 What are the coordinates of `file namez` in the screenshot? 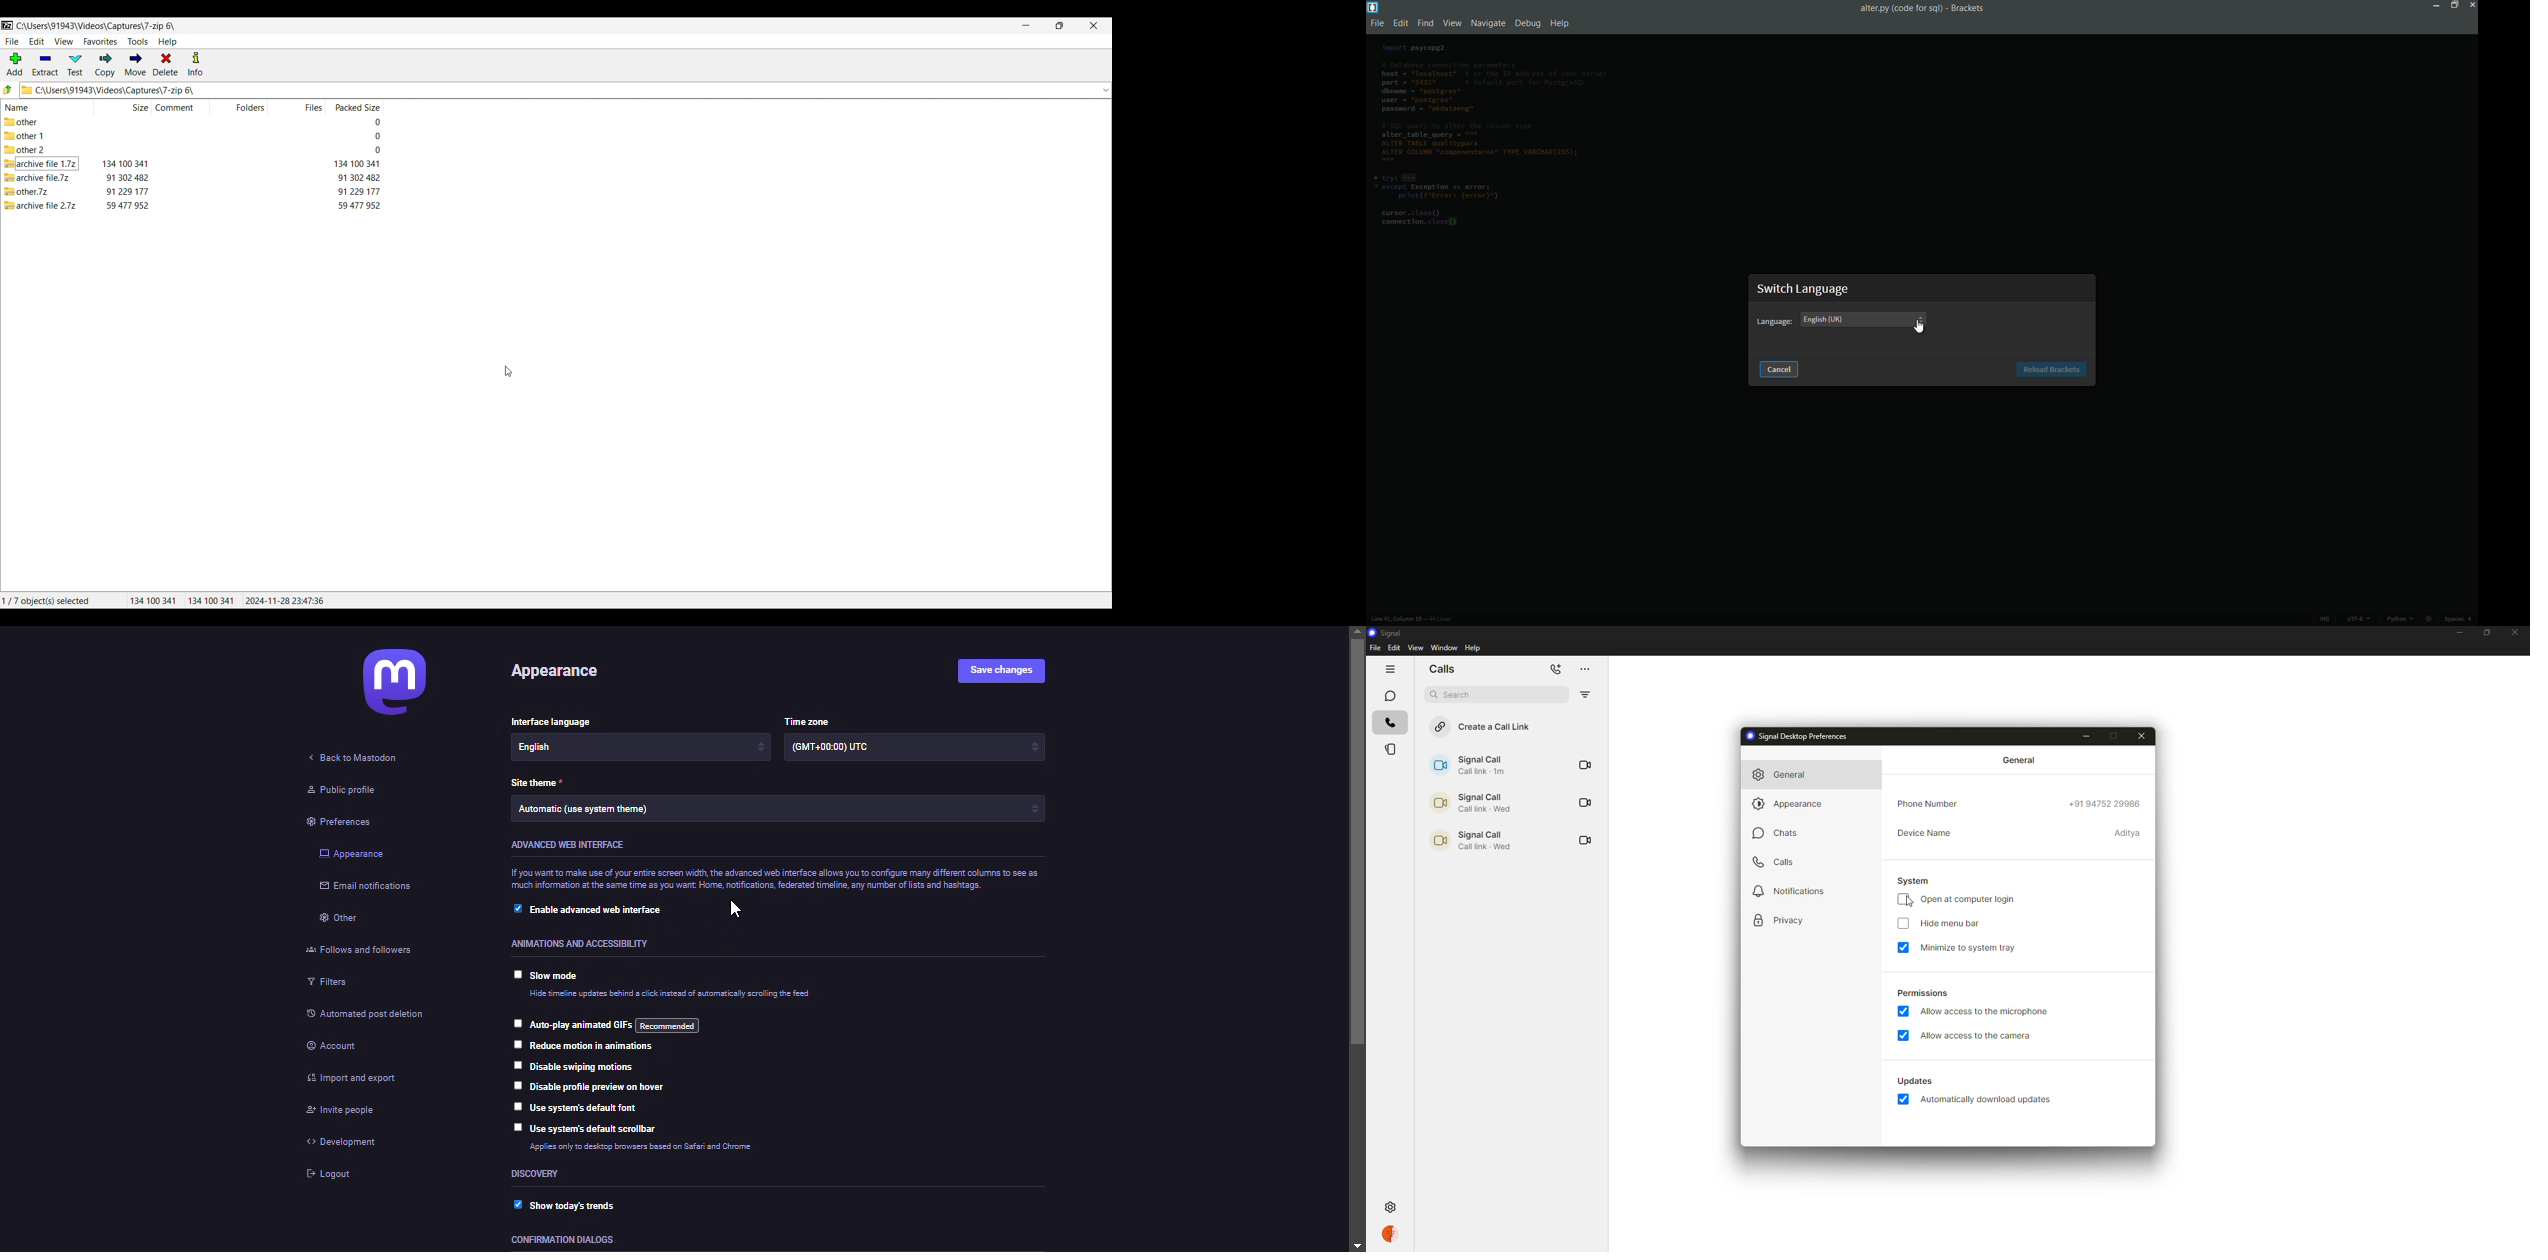 It's located at (1902, 8).